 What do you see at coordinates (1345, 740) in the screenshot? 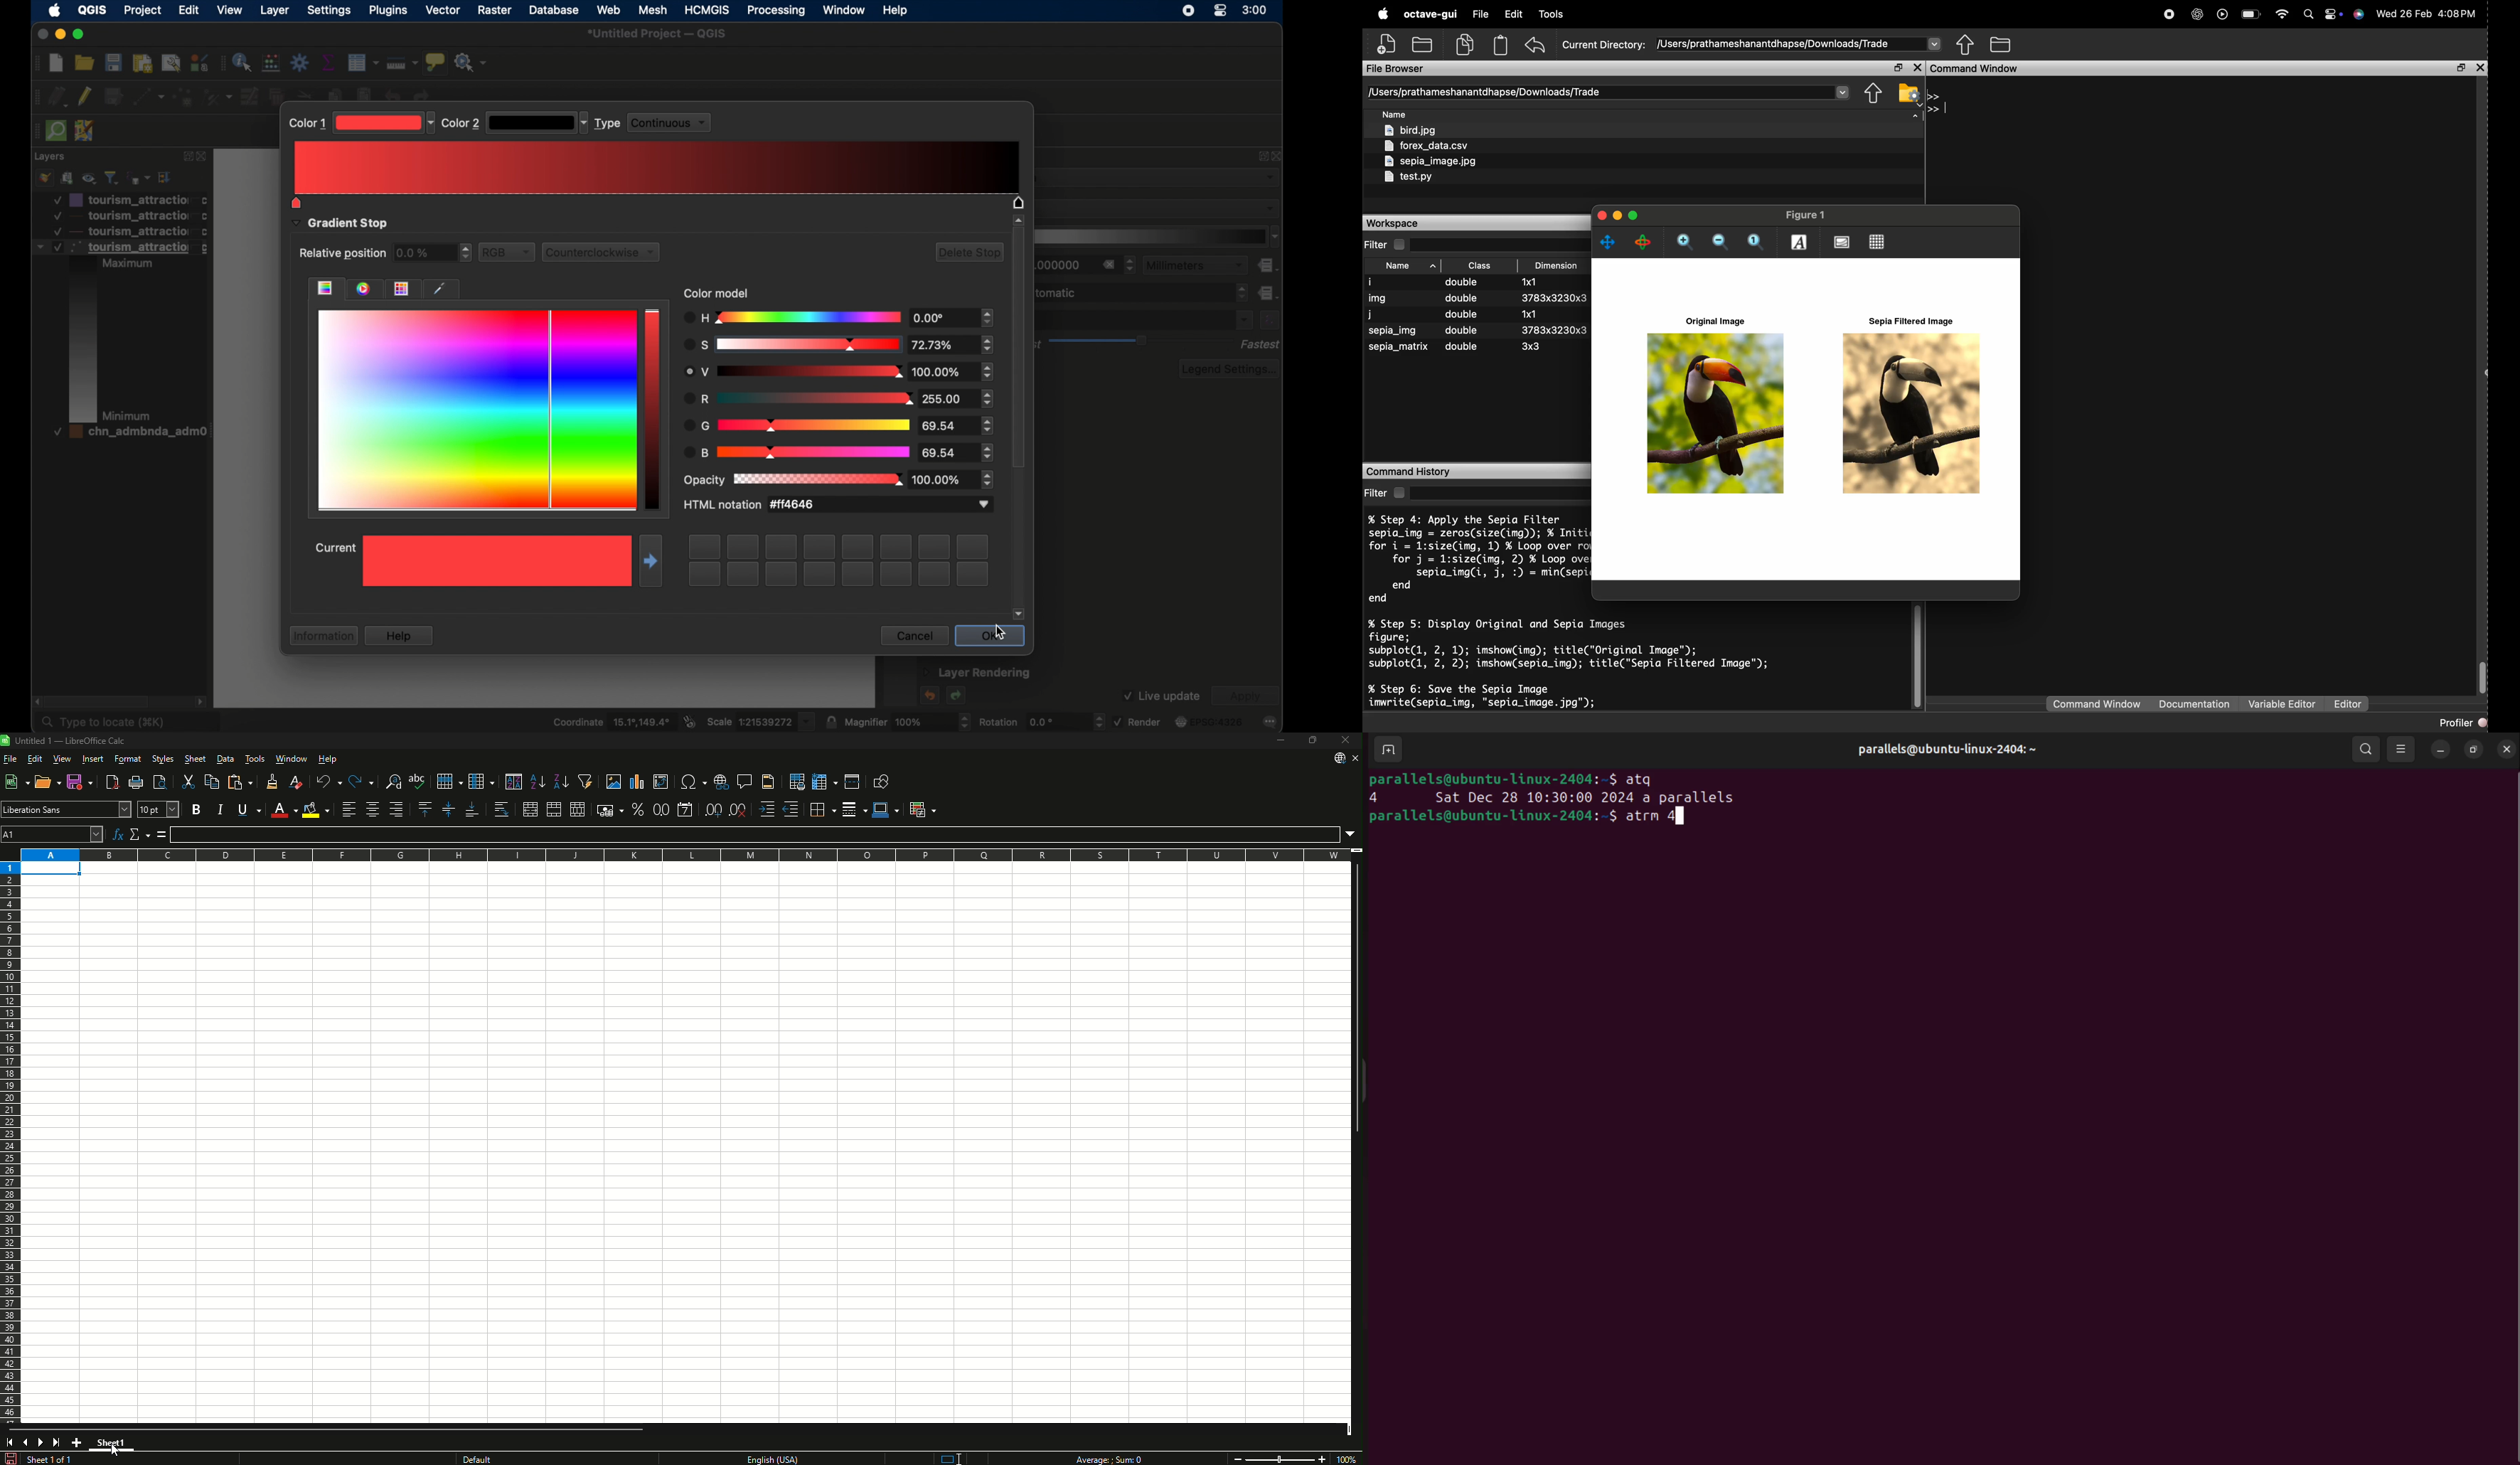
I see `Close` at bounding box center [1345, 740].